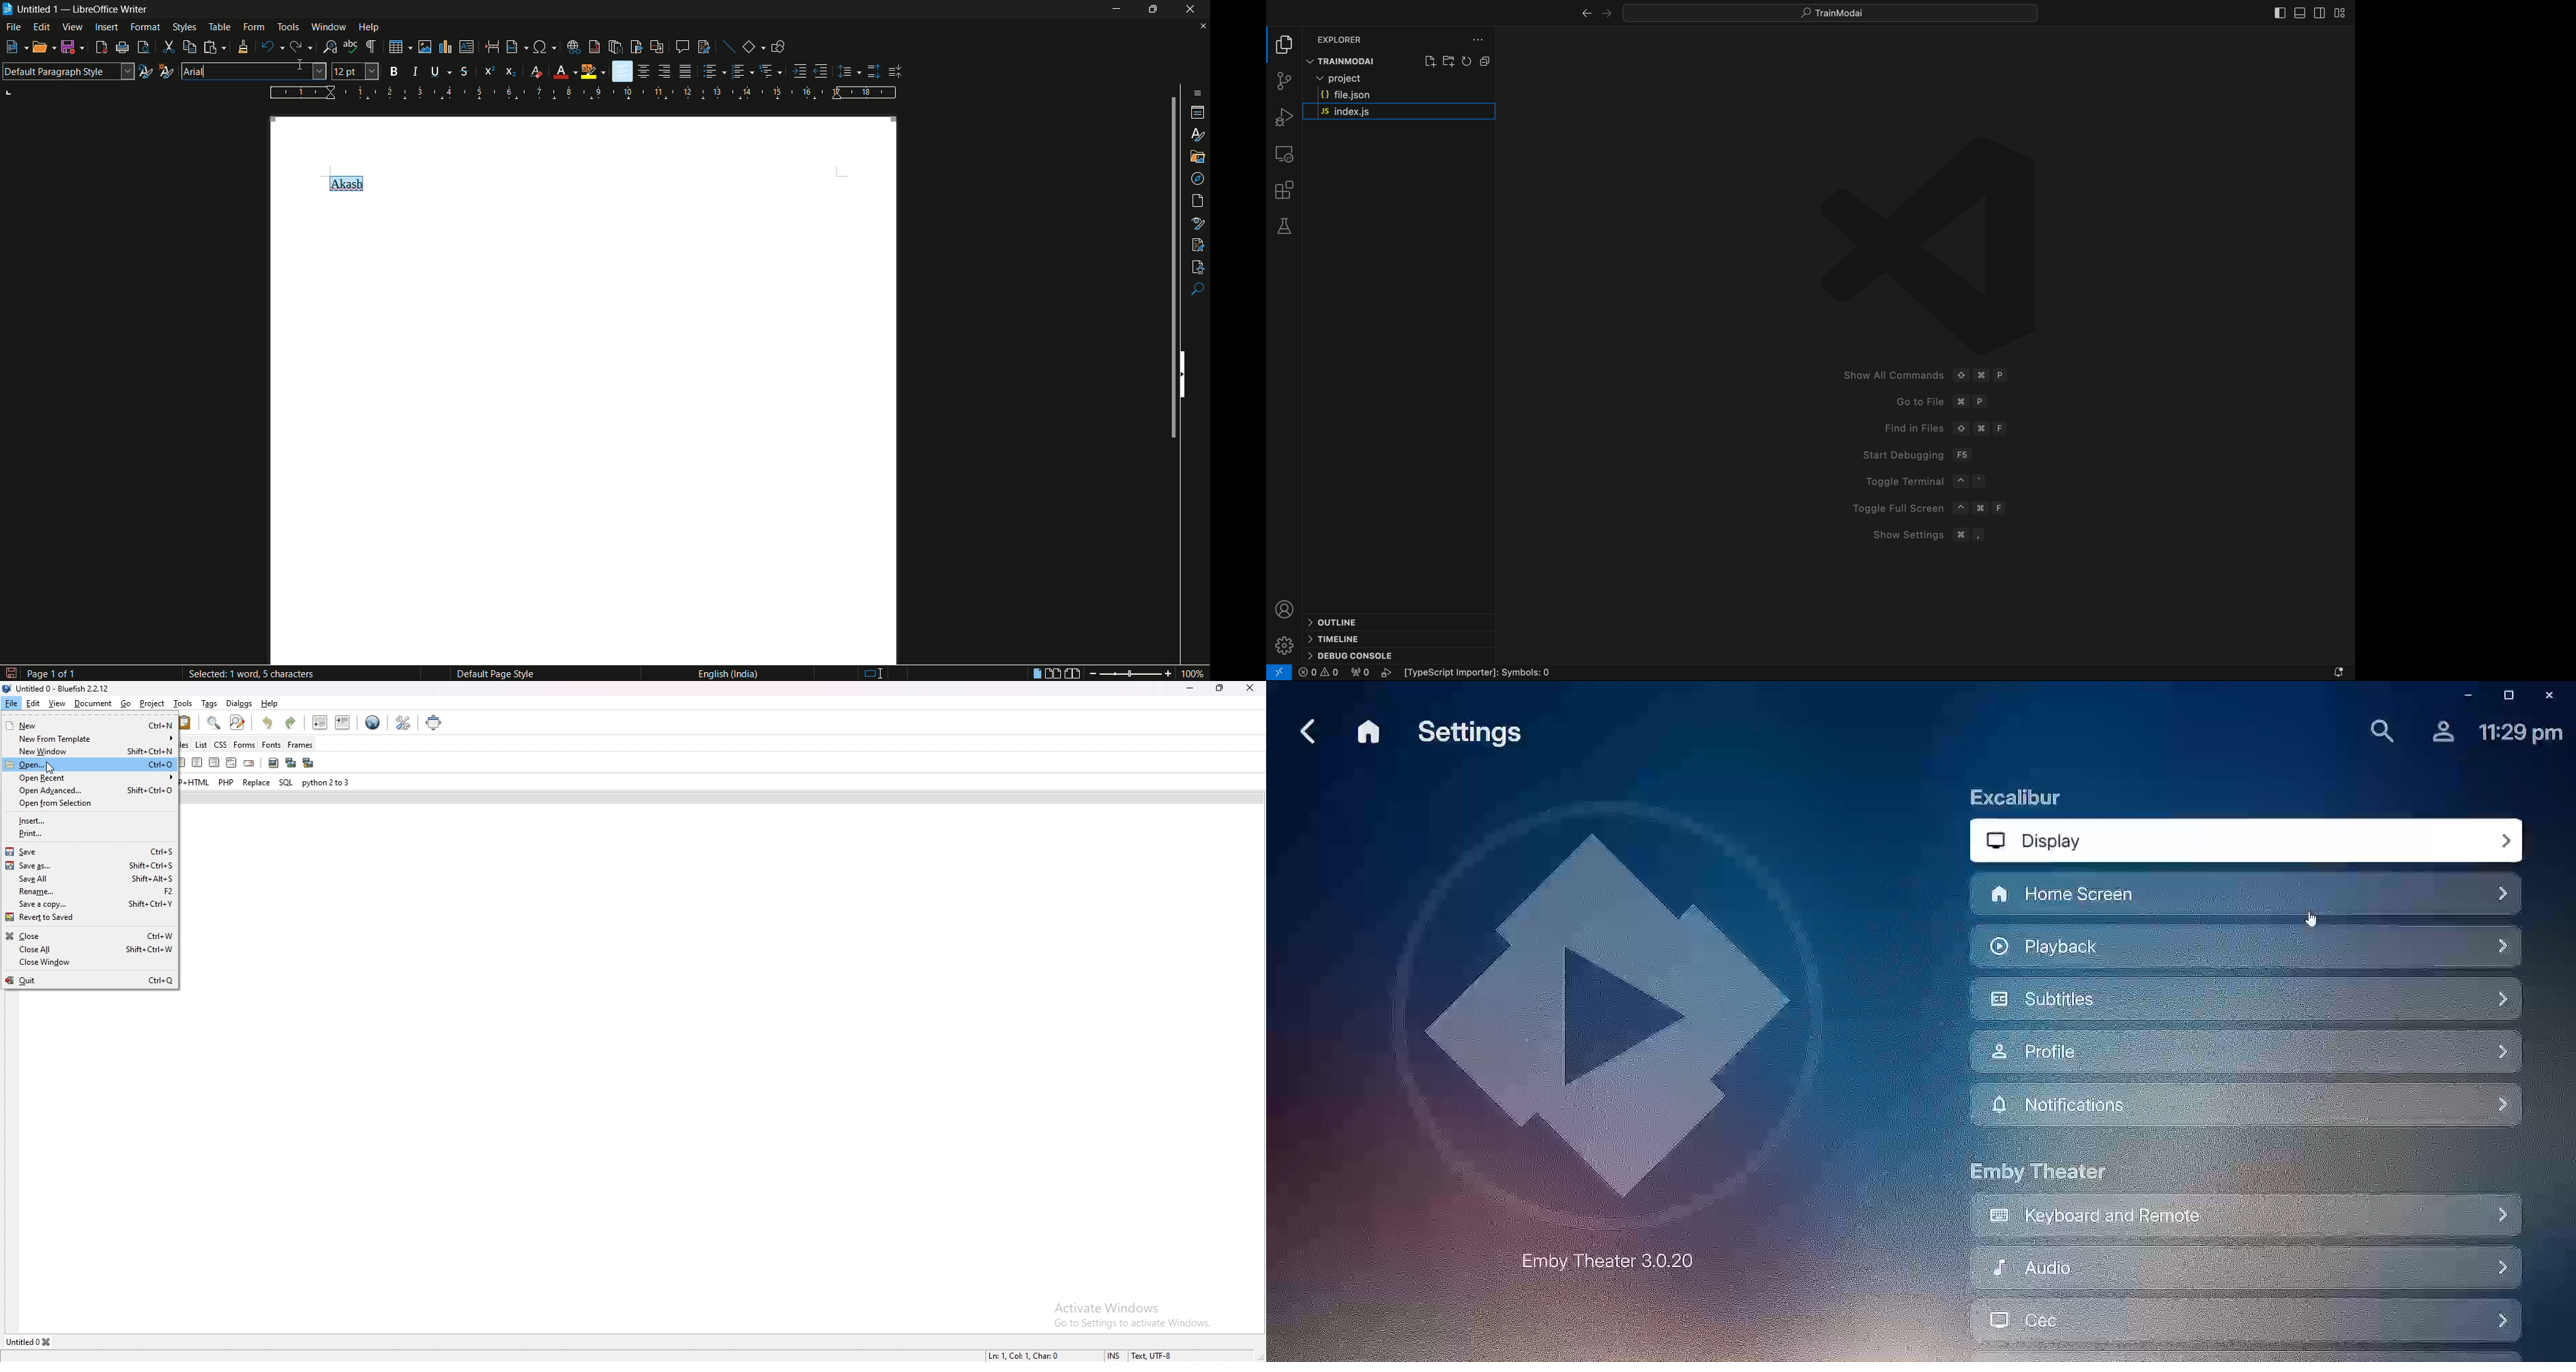 Image resolution: width=2576 pixels, height=1372 pixels. I want to click on Shift+Ctrl+S, so click(152, 866).